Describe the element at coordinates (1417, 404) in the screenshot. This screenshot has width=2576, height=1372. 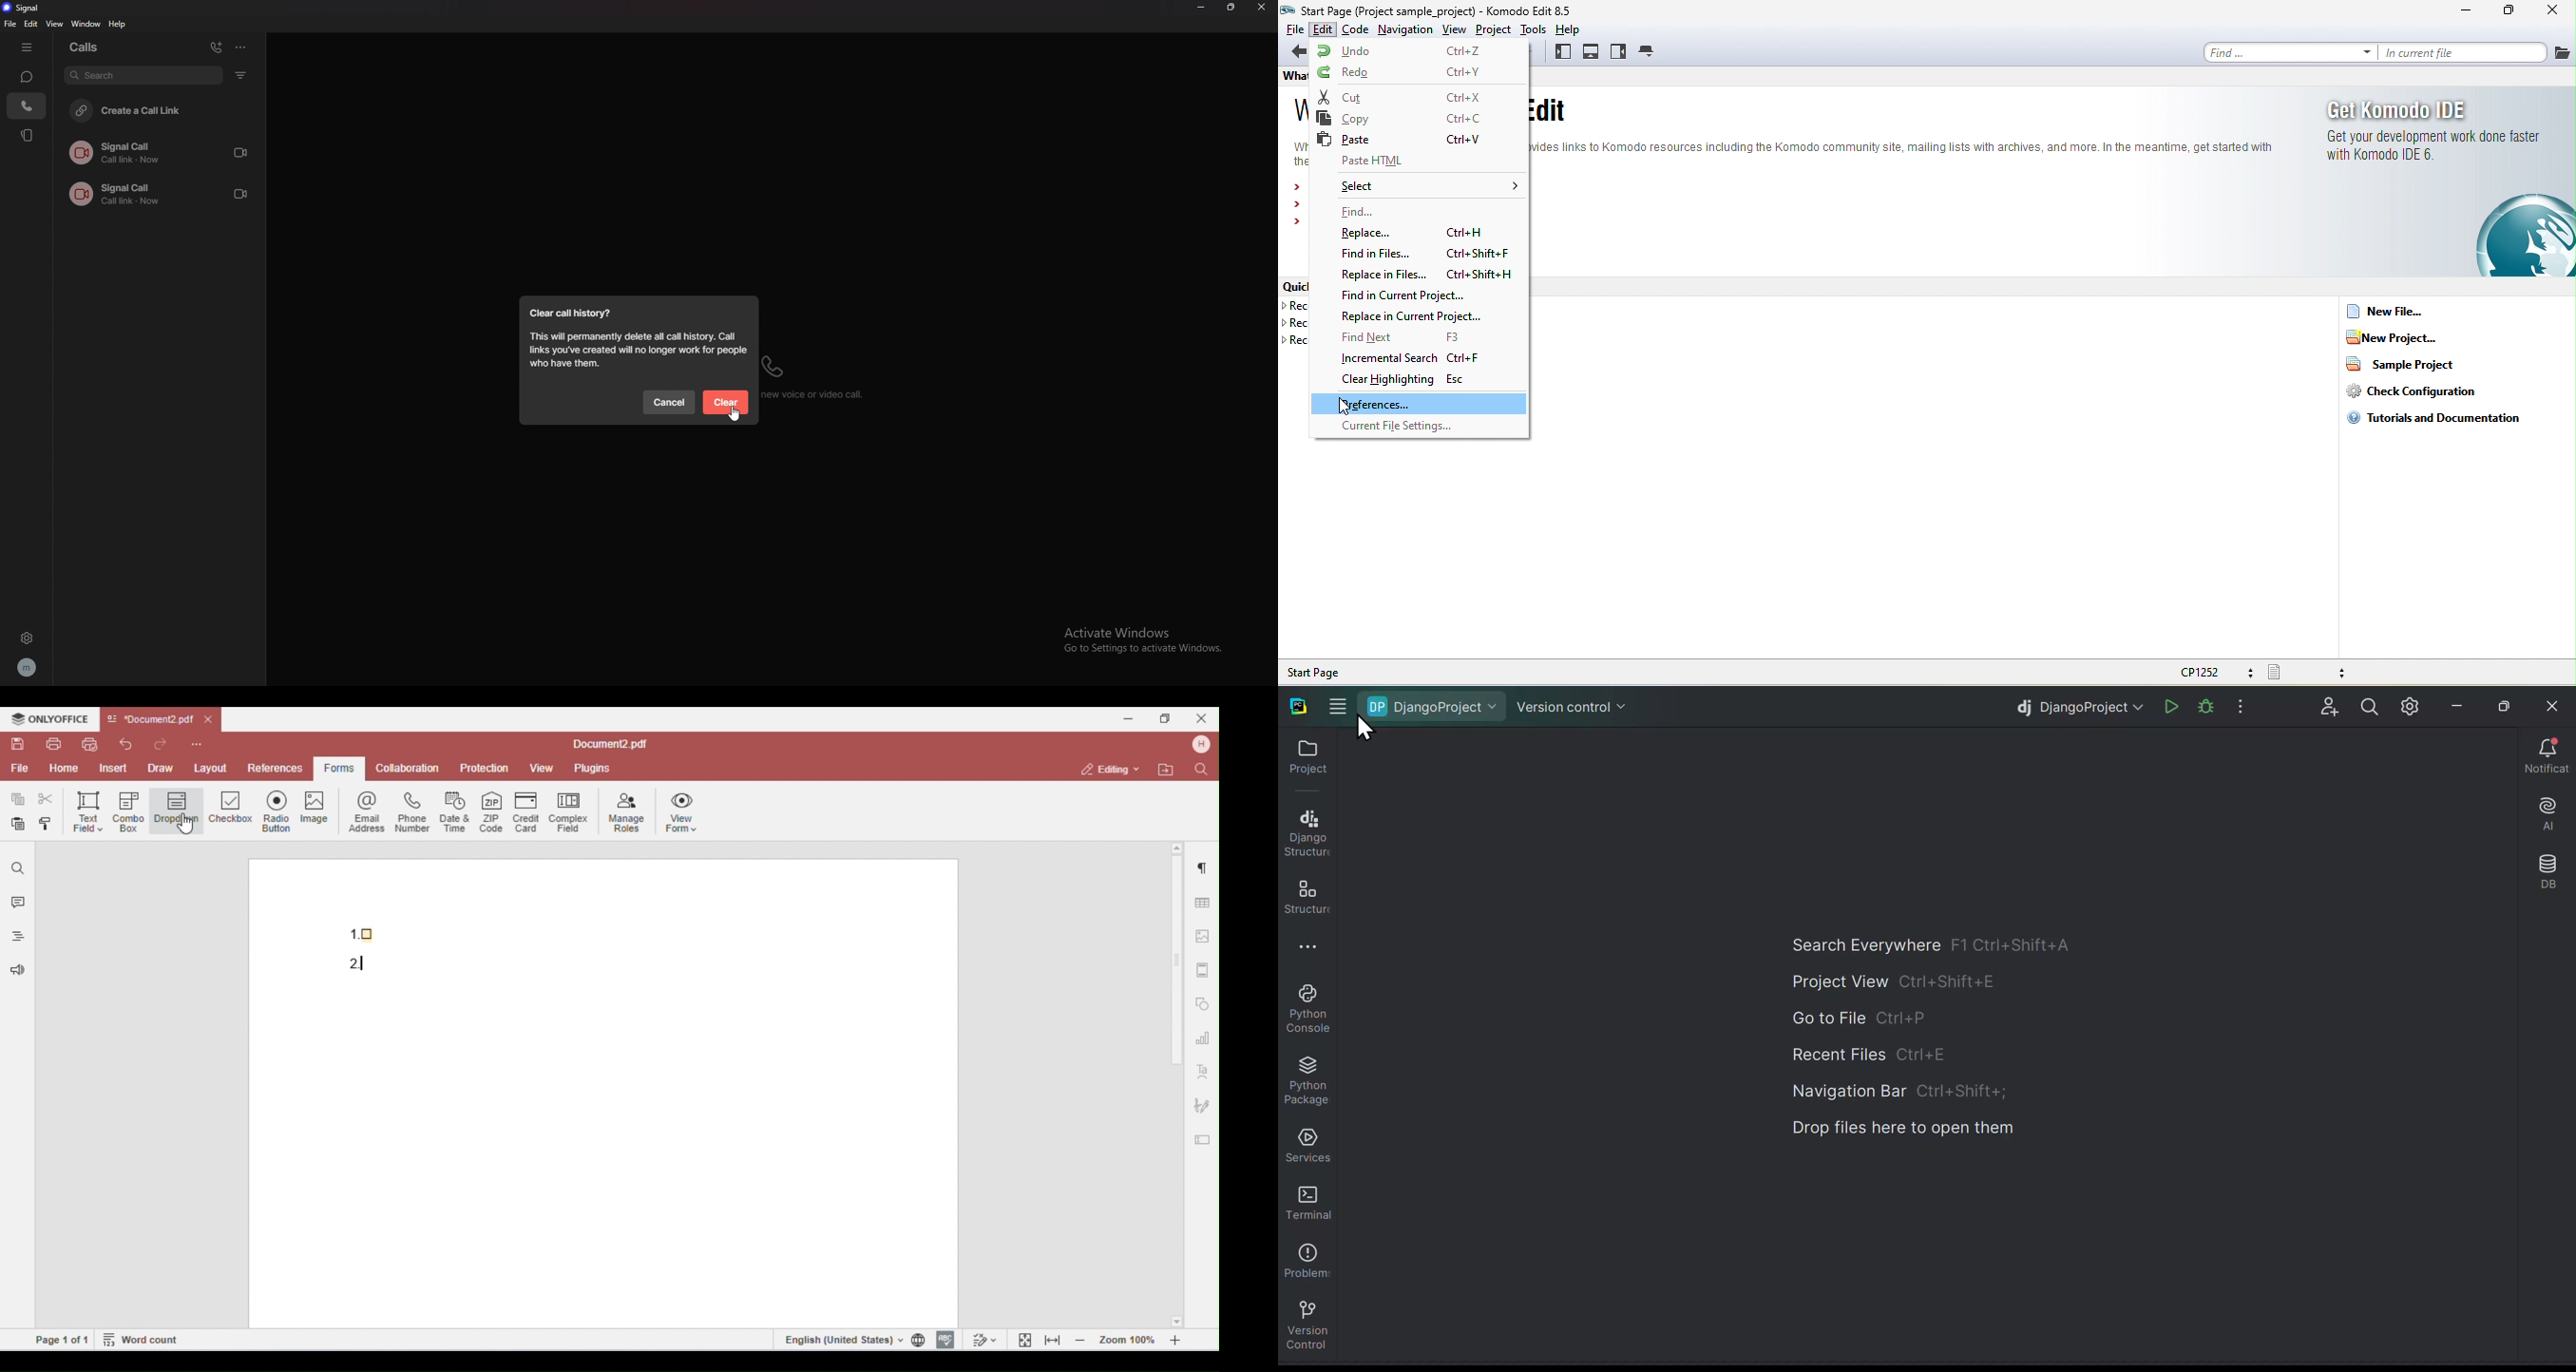
I see `preferences` at that location.